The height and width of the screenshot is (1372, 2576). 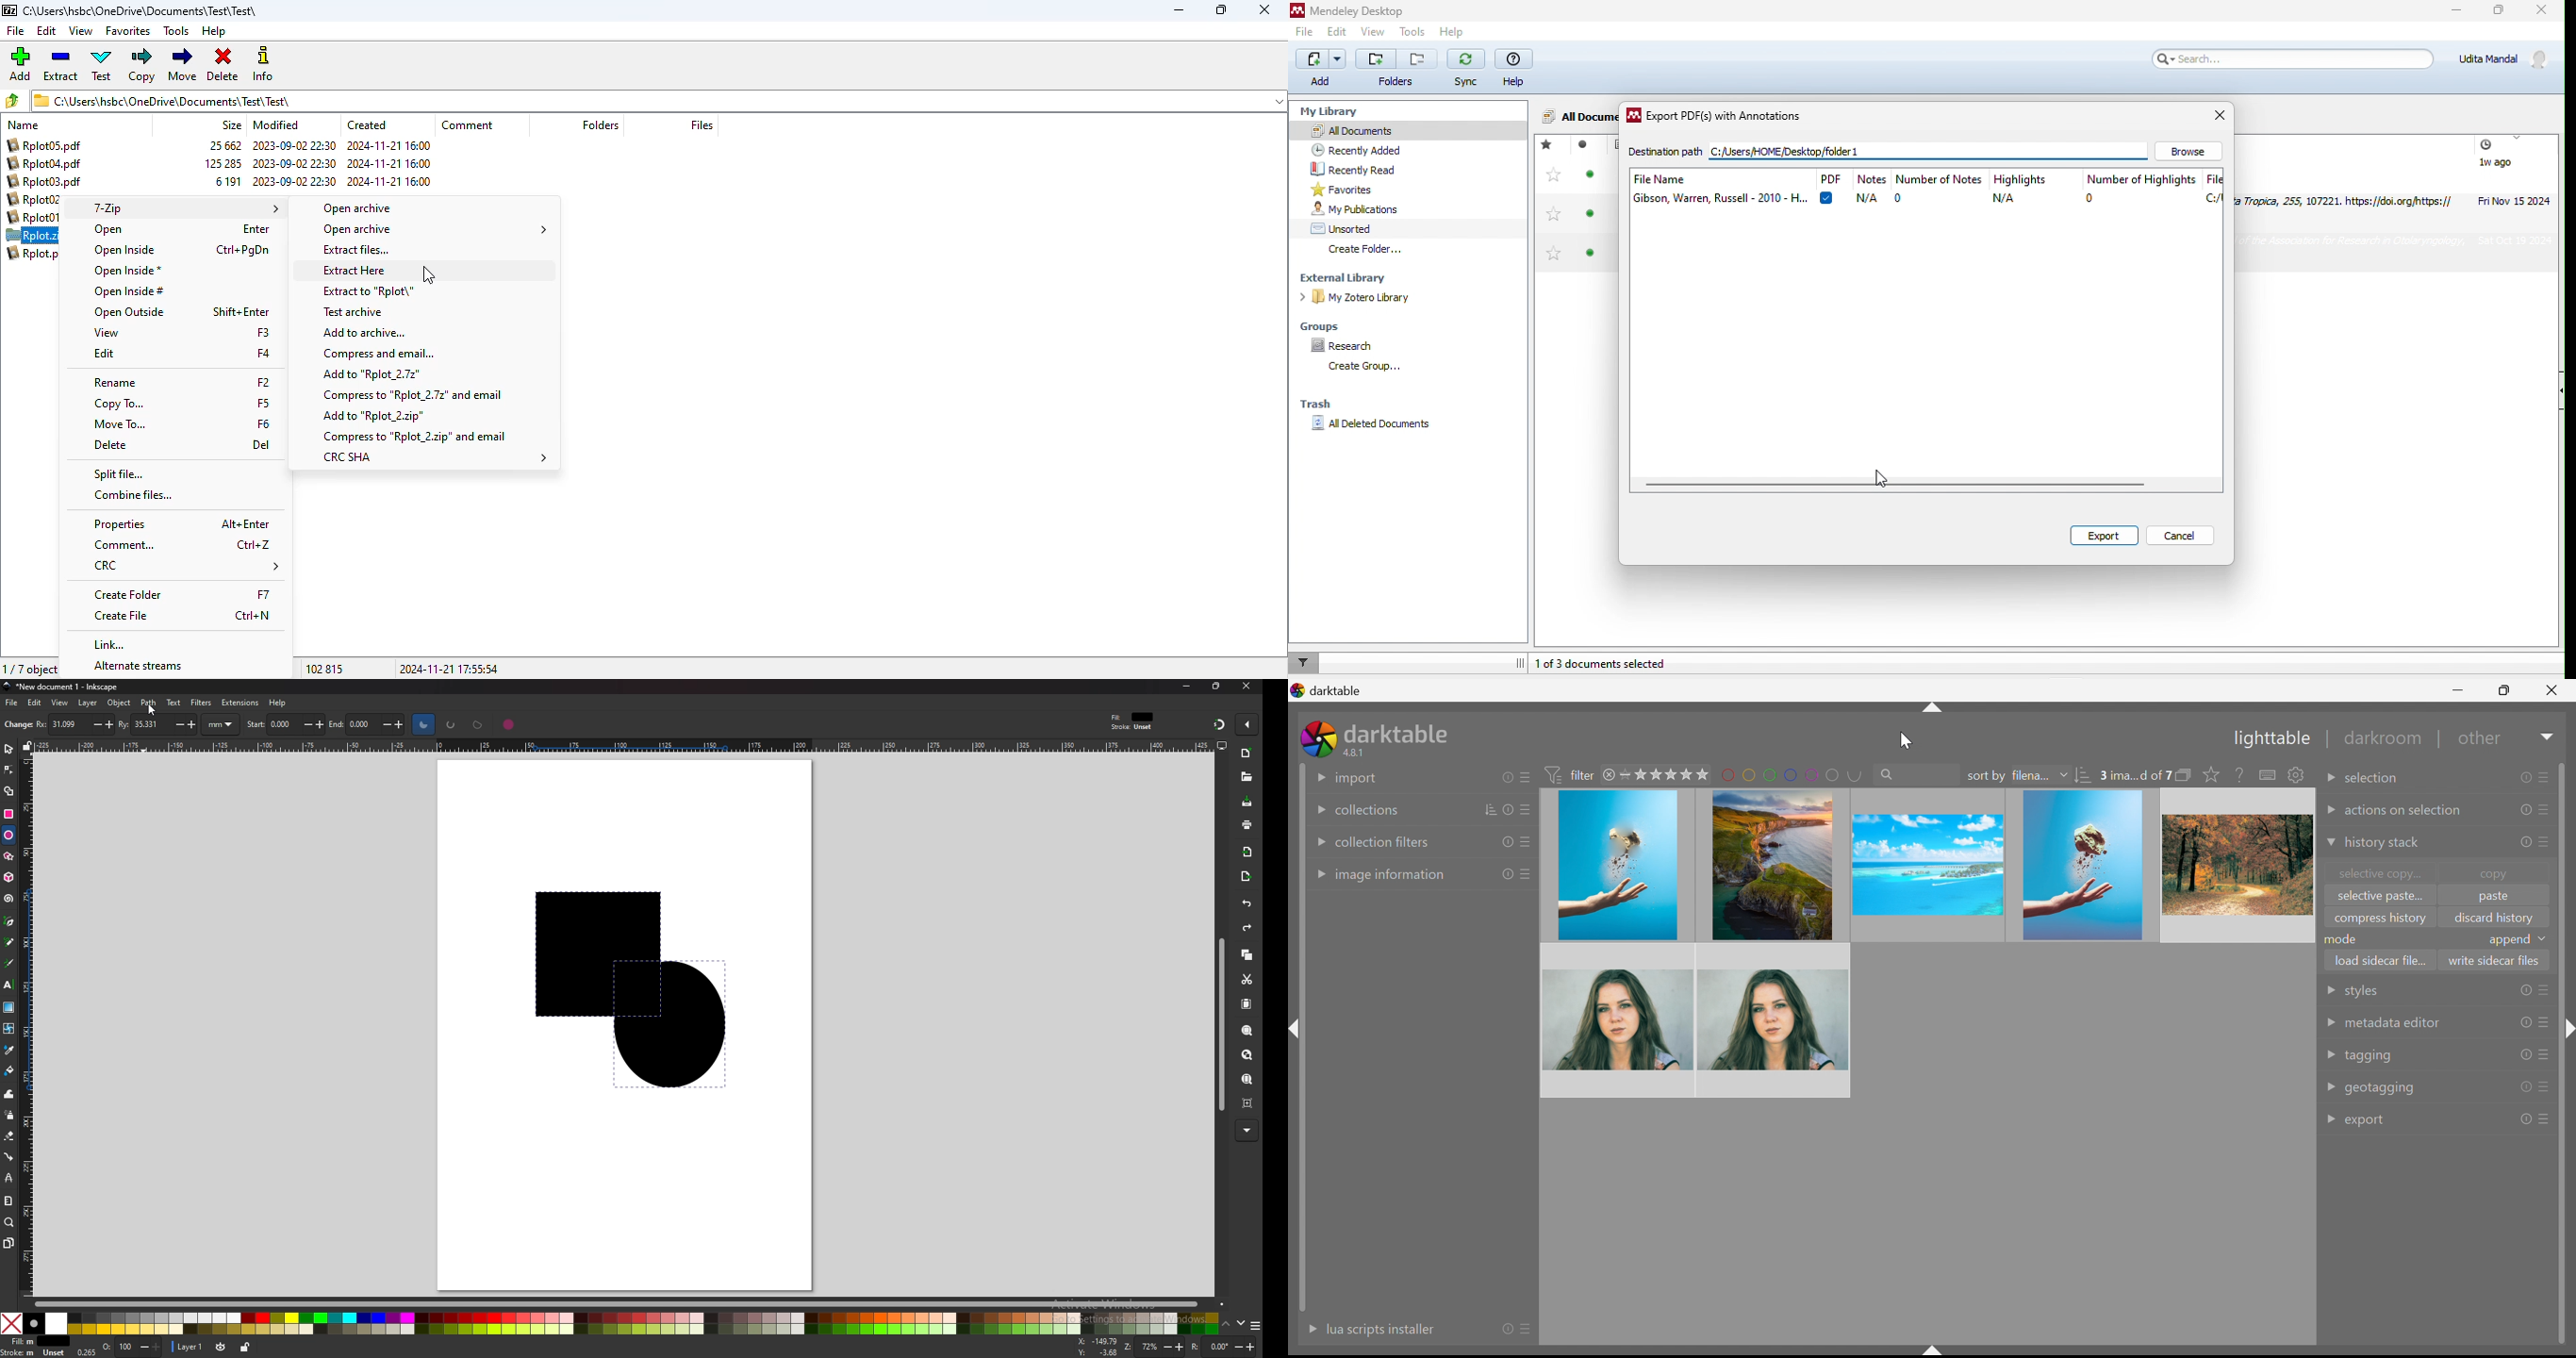 I want to click on add to archive, so click(x=363, y=332).